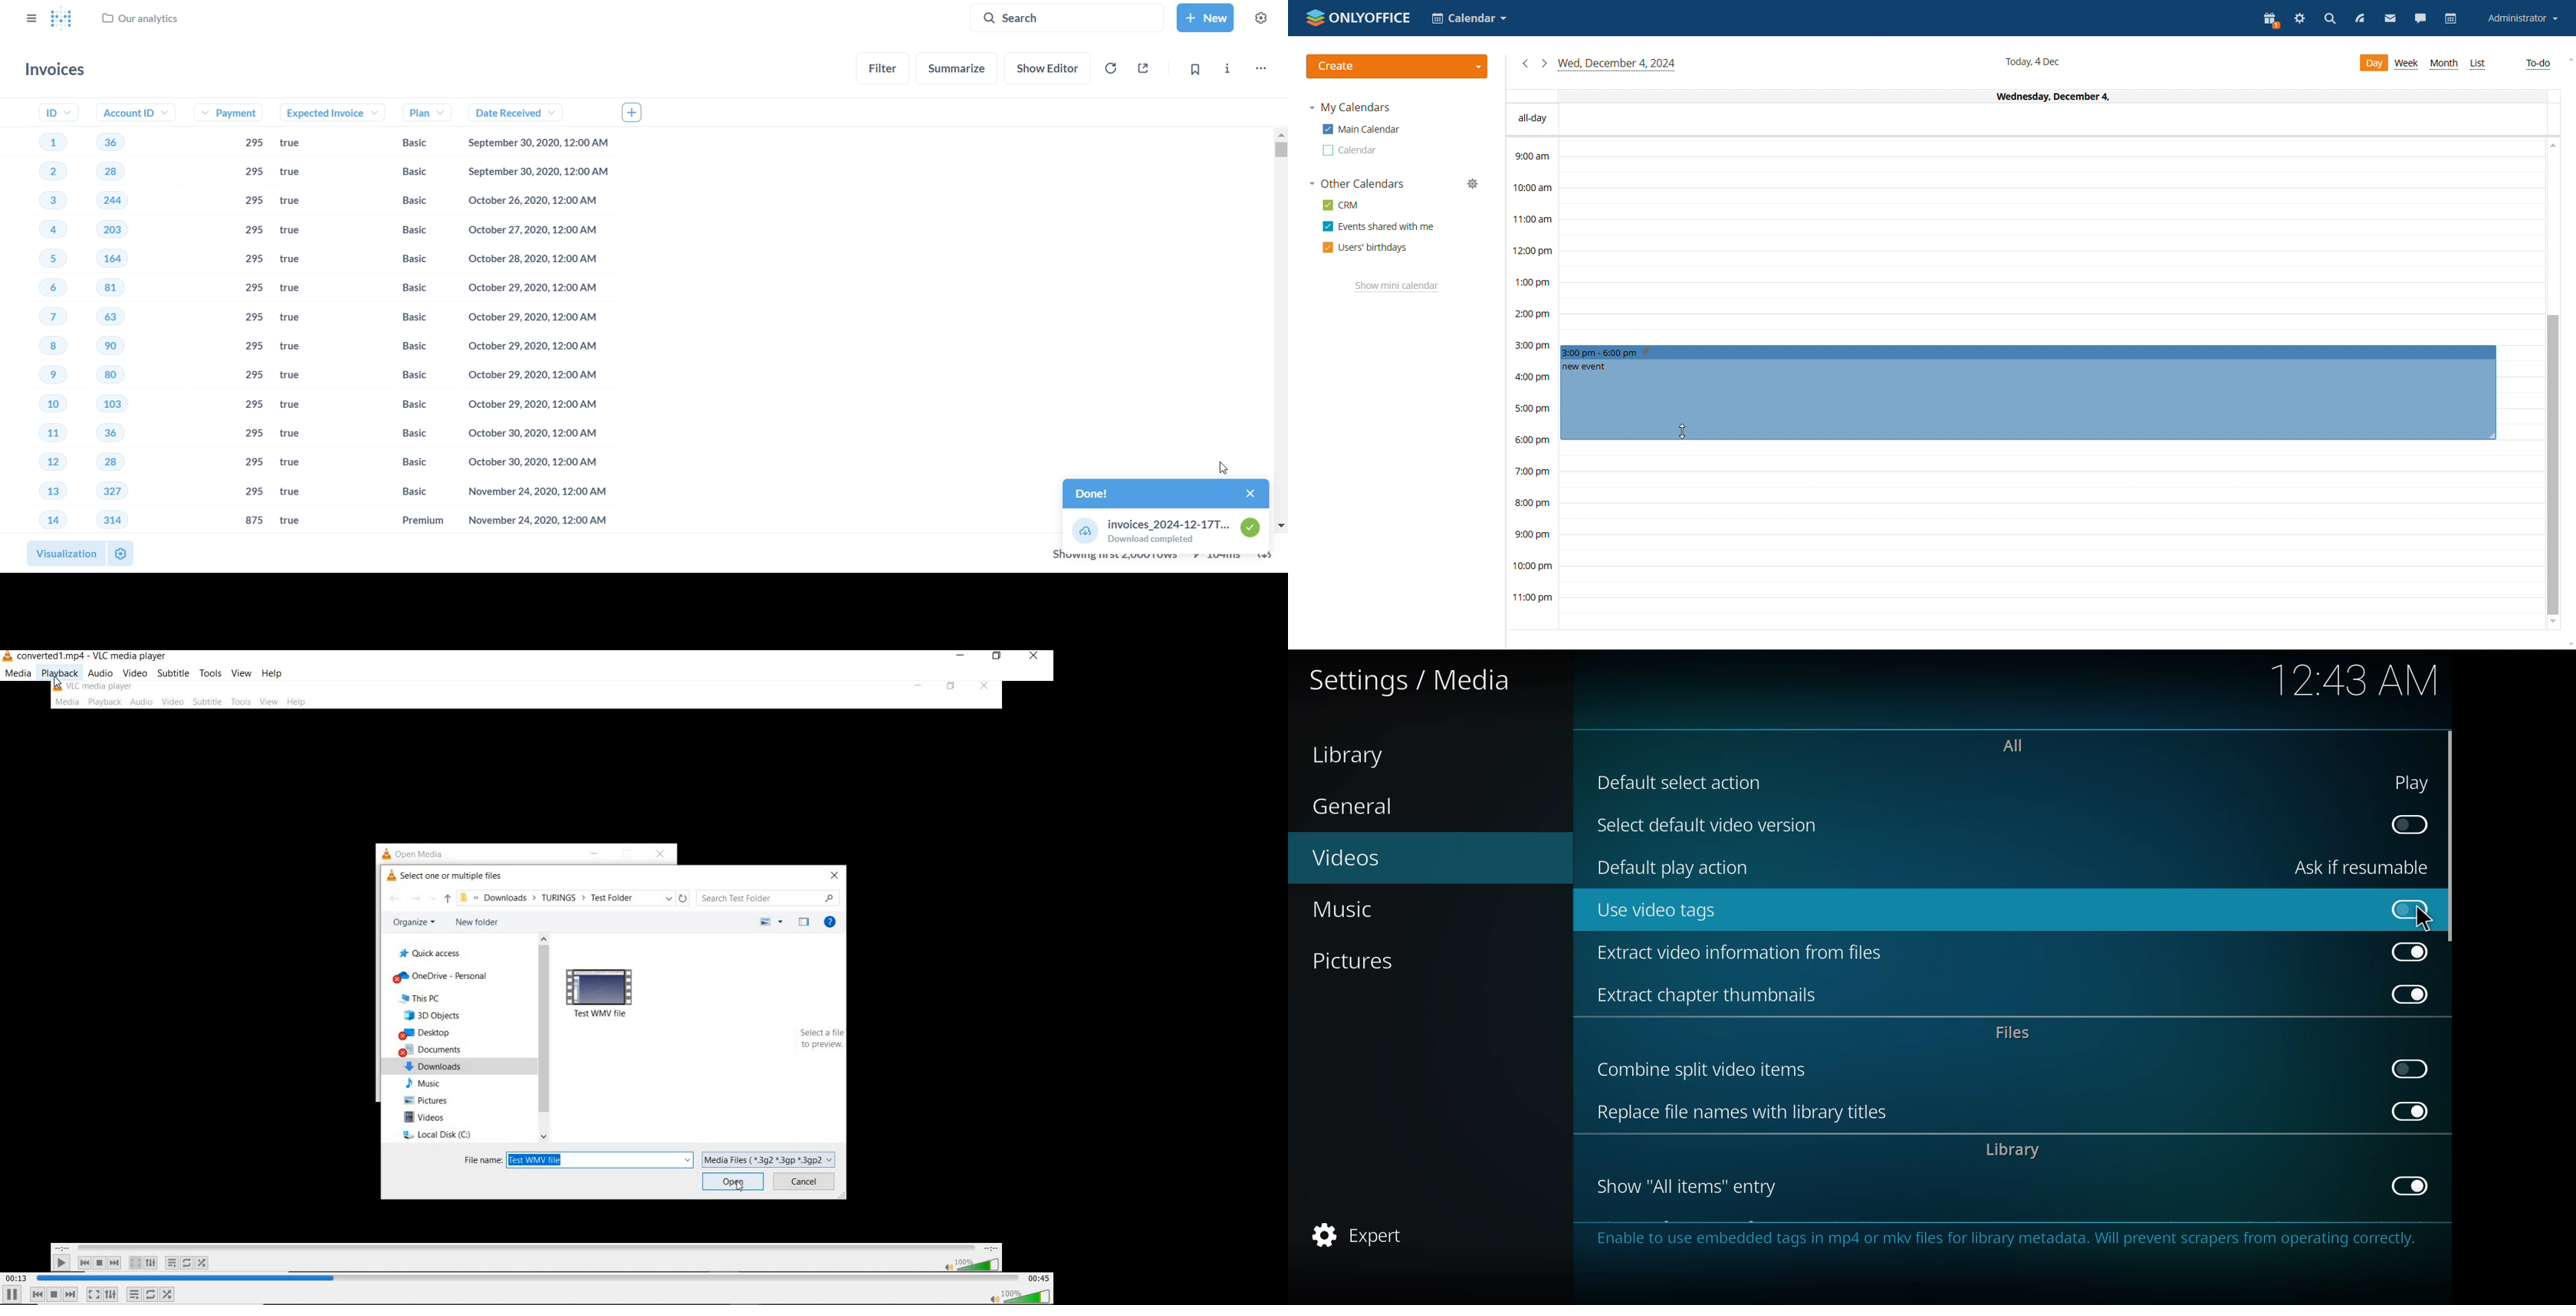 The image size is (2576, 1316). What do you see at coordinates (100, 674) in the screenshot?
I see `audio` at bounding box center [100, 674].